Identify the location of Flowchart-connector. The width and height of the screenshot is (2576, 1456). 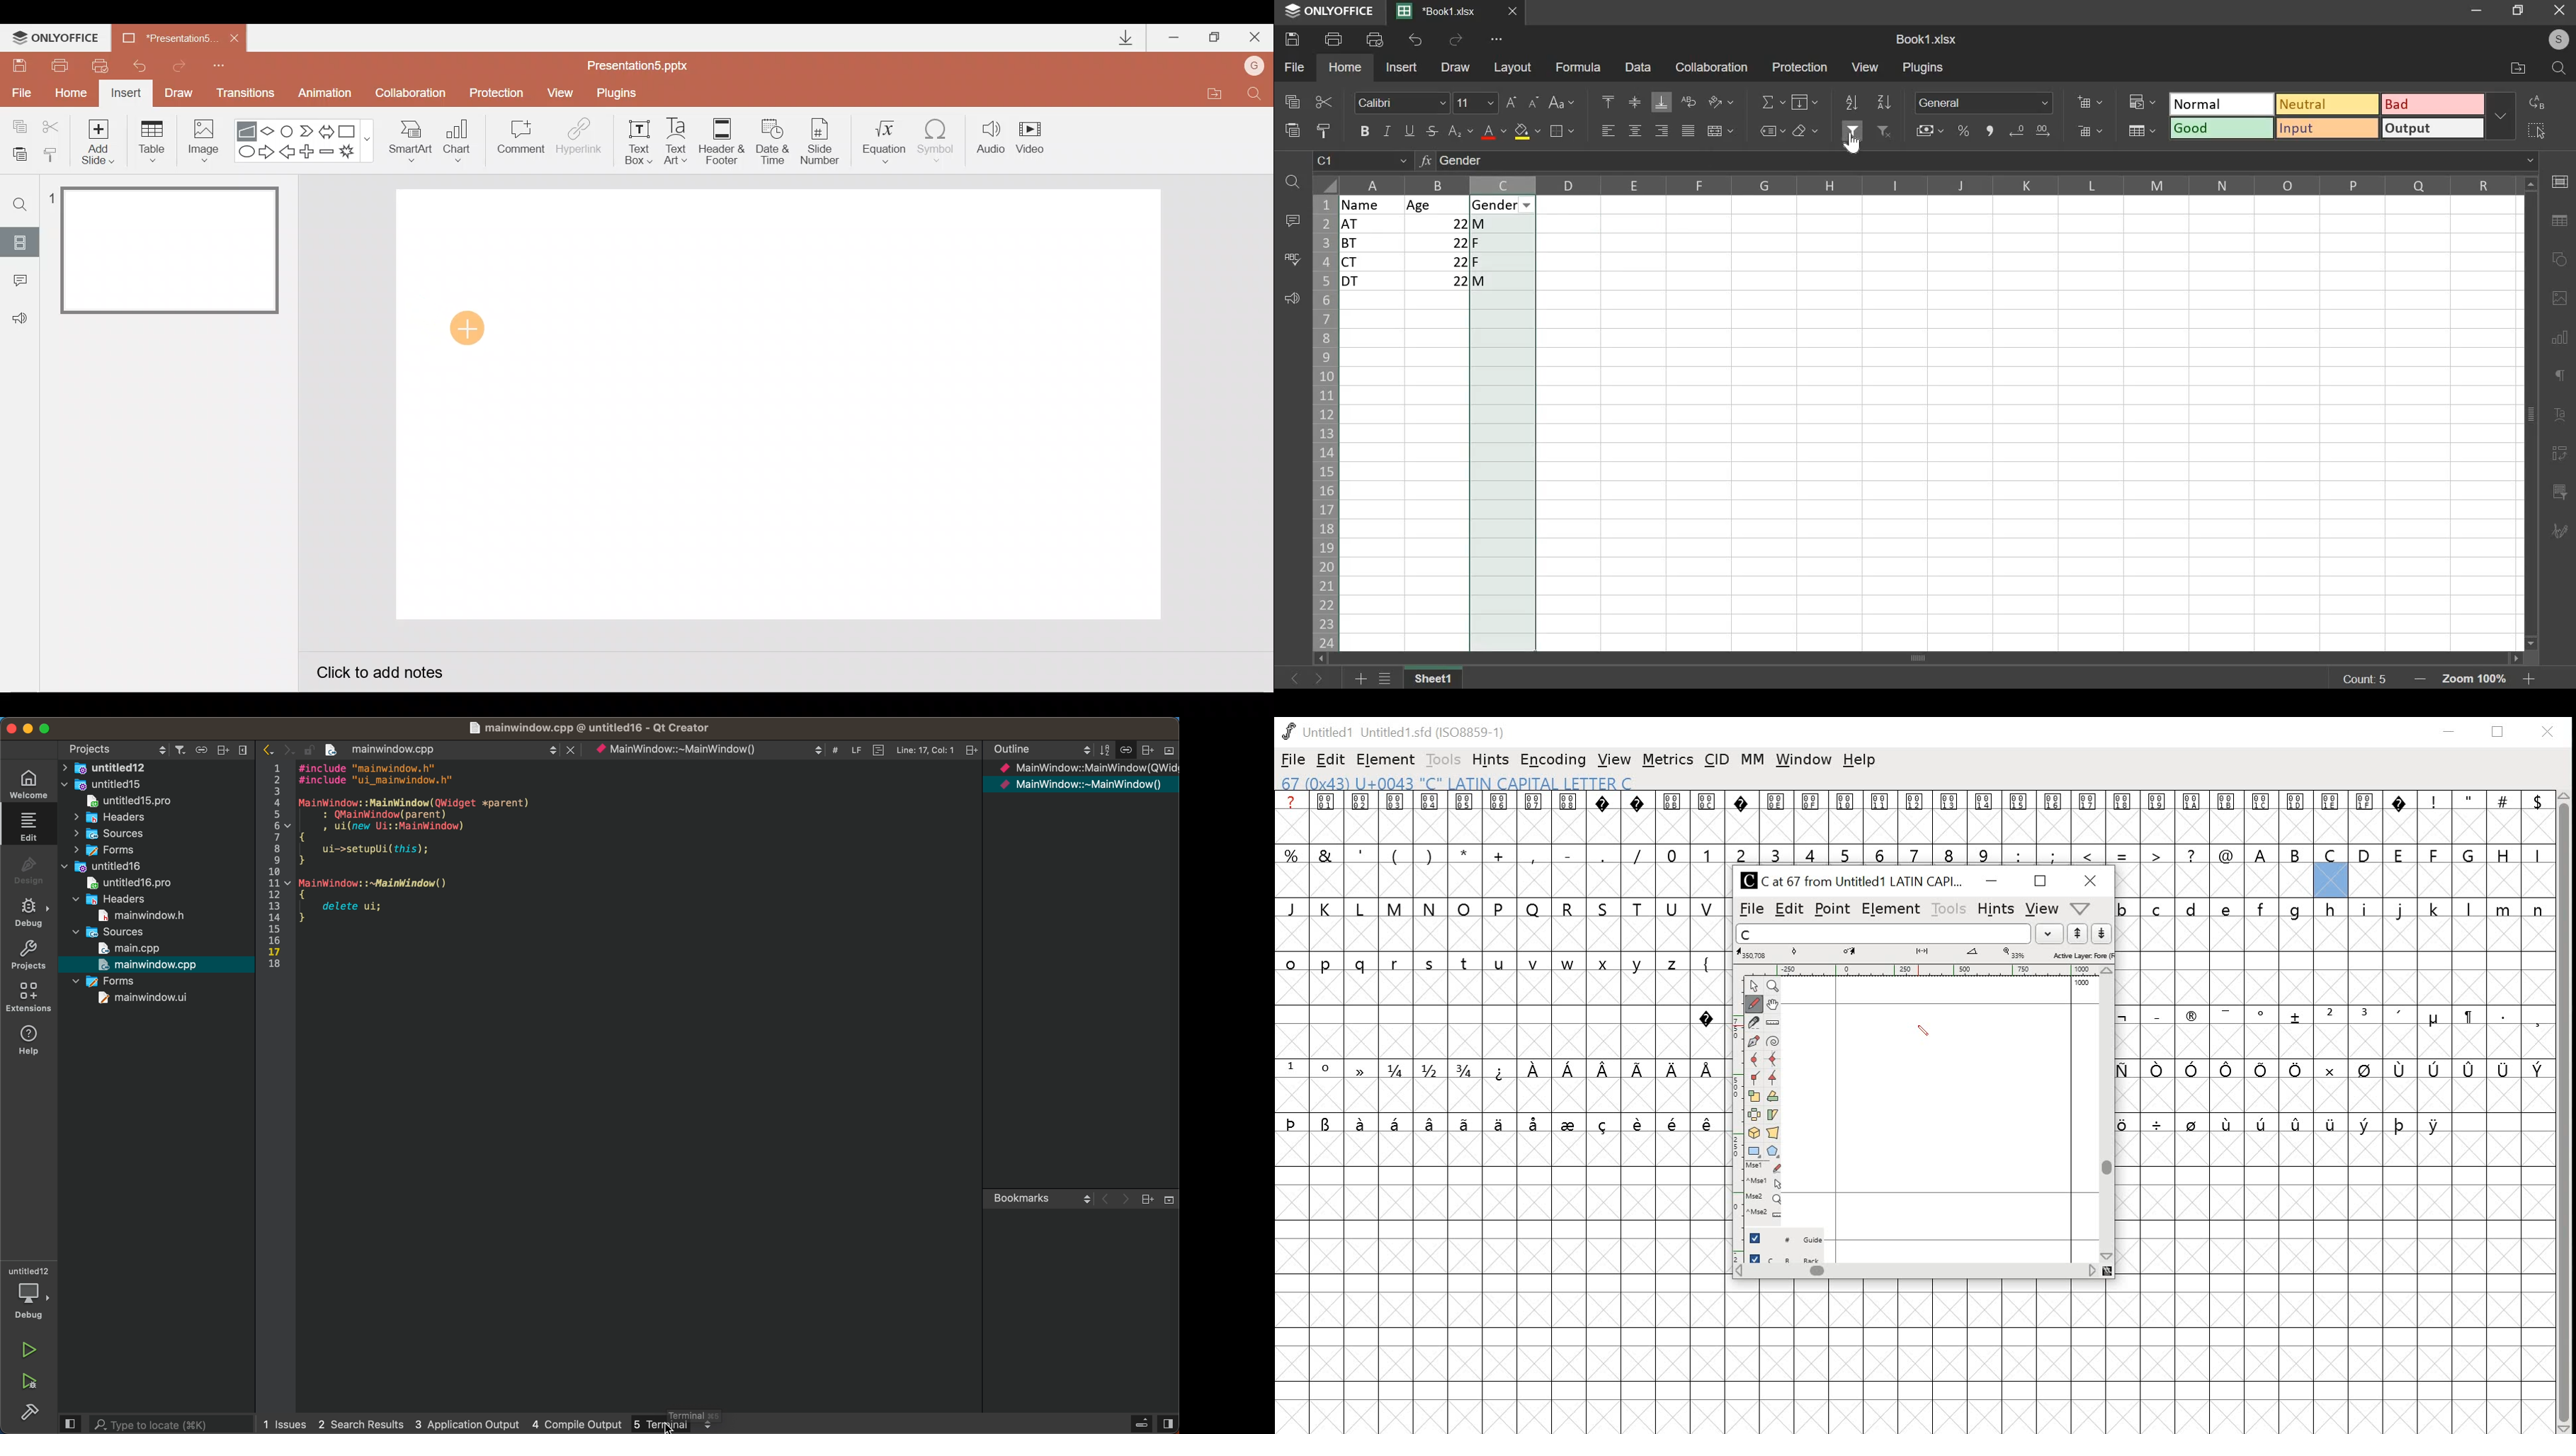
(288, 130).